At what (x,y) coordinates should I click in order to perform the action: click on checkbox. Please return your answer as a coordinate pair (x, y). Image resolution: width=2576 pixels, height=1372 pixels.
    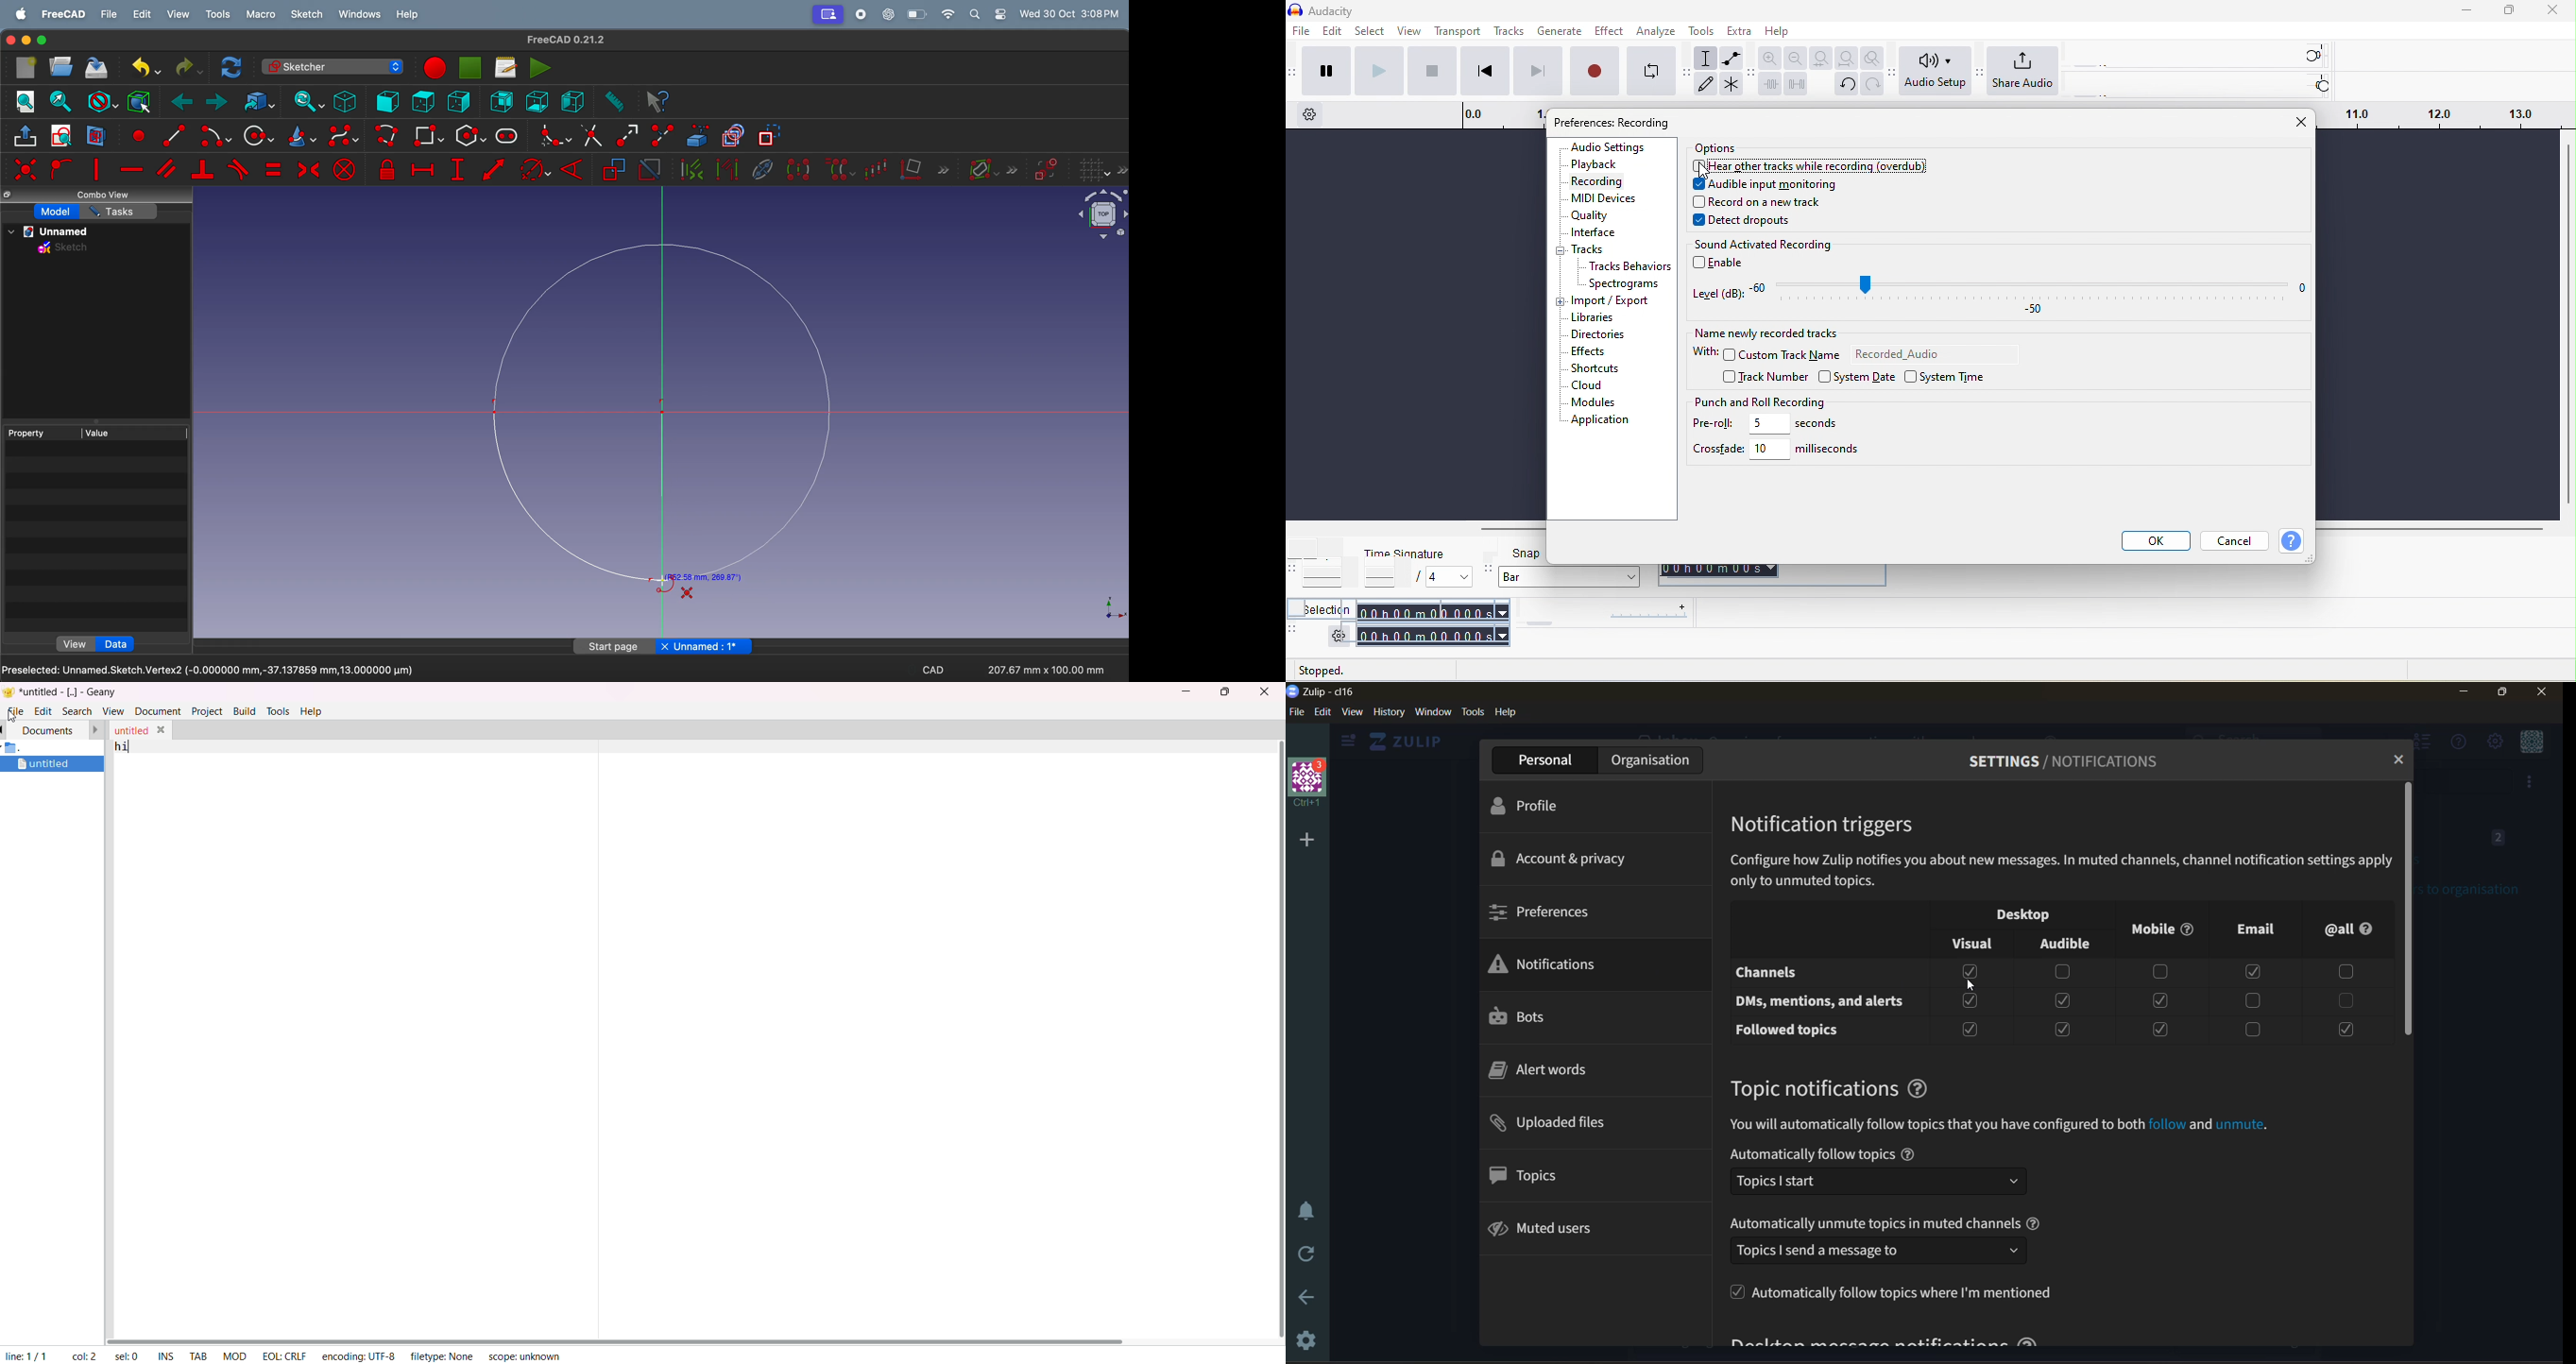
    Looking at the image, I should click on (2159, 1029).